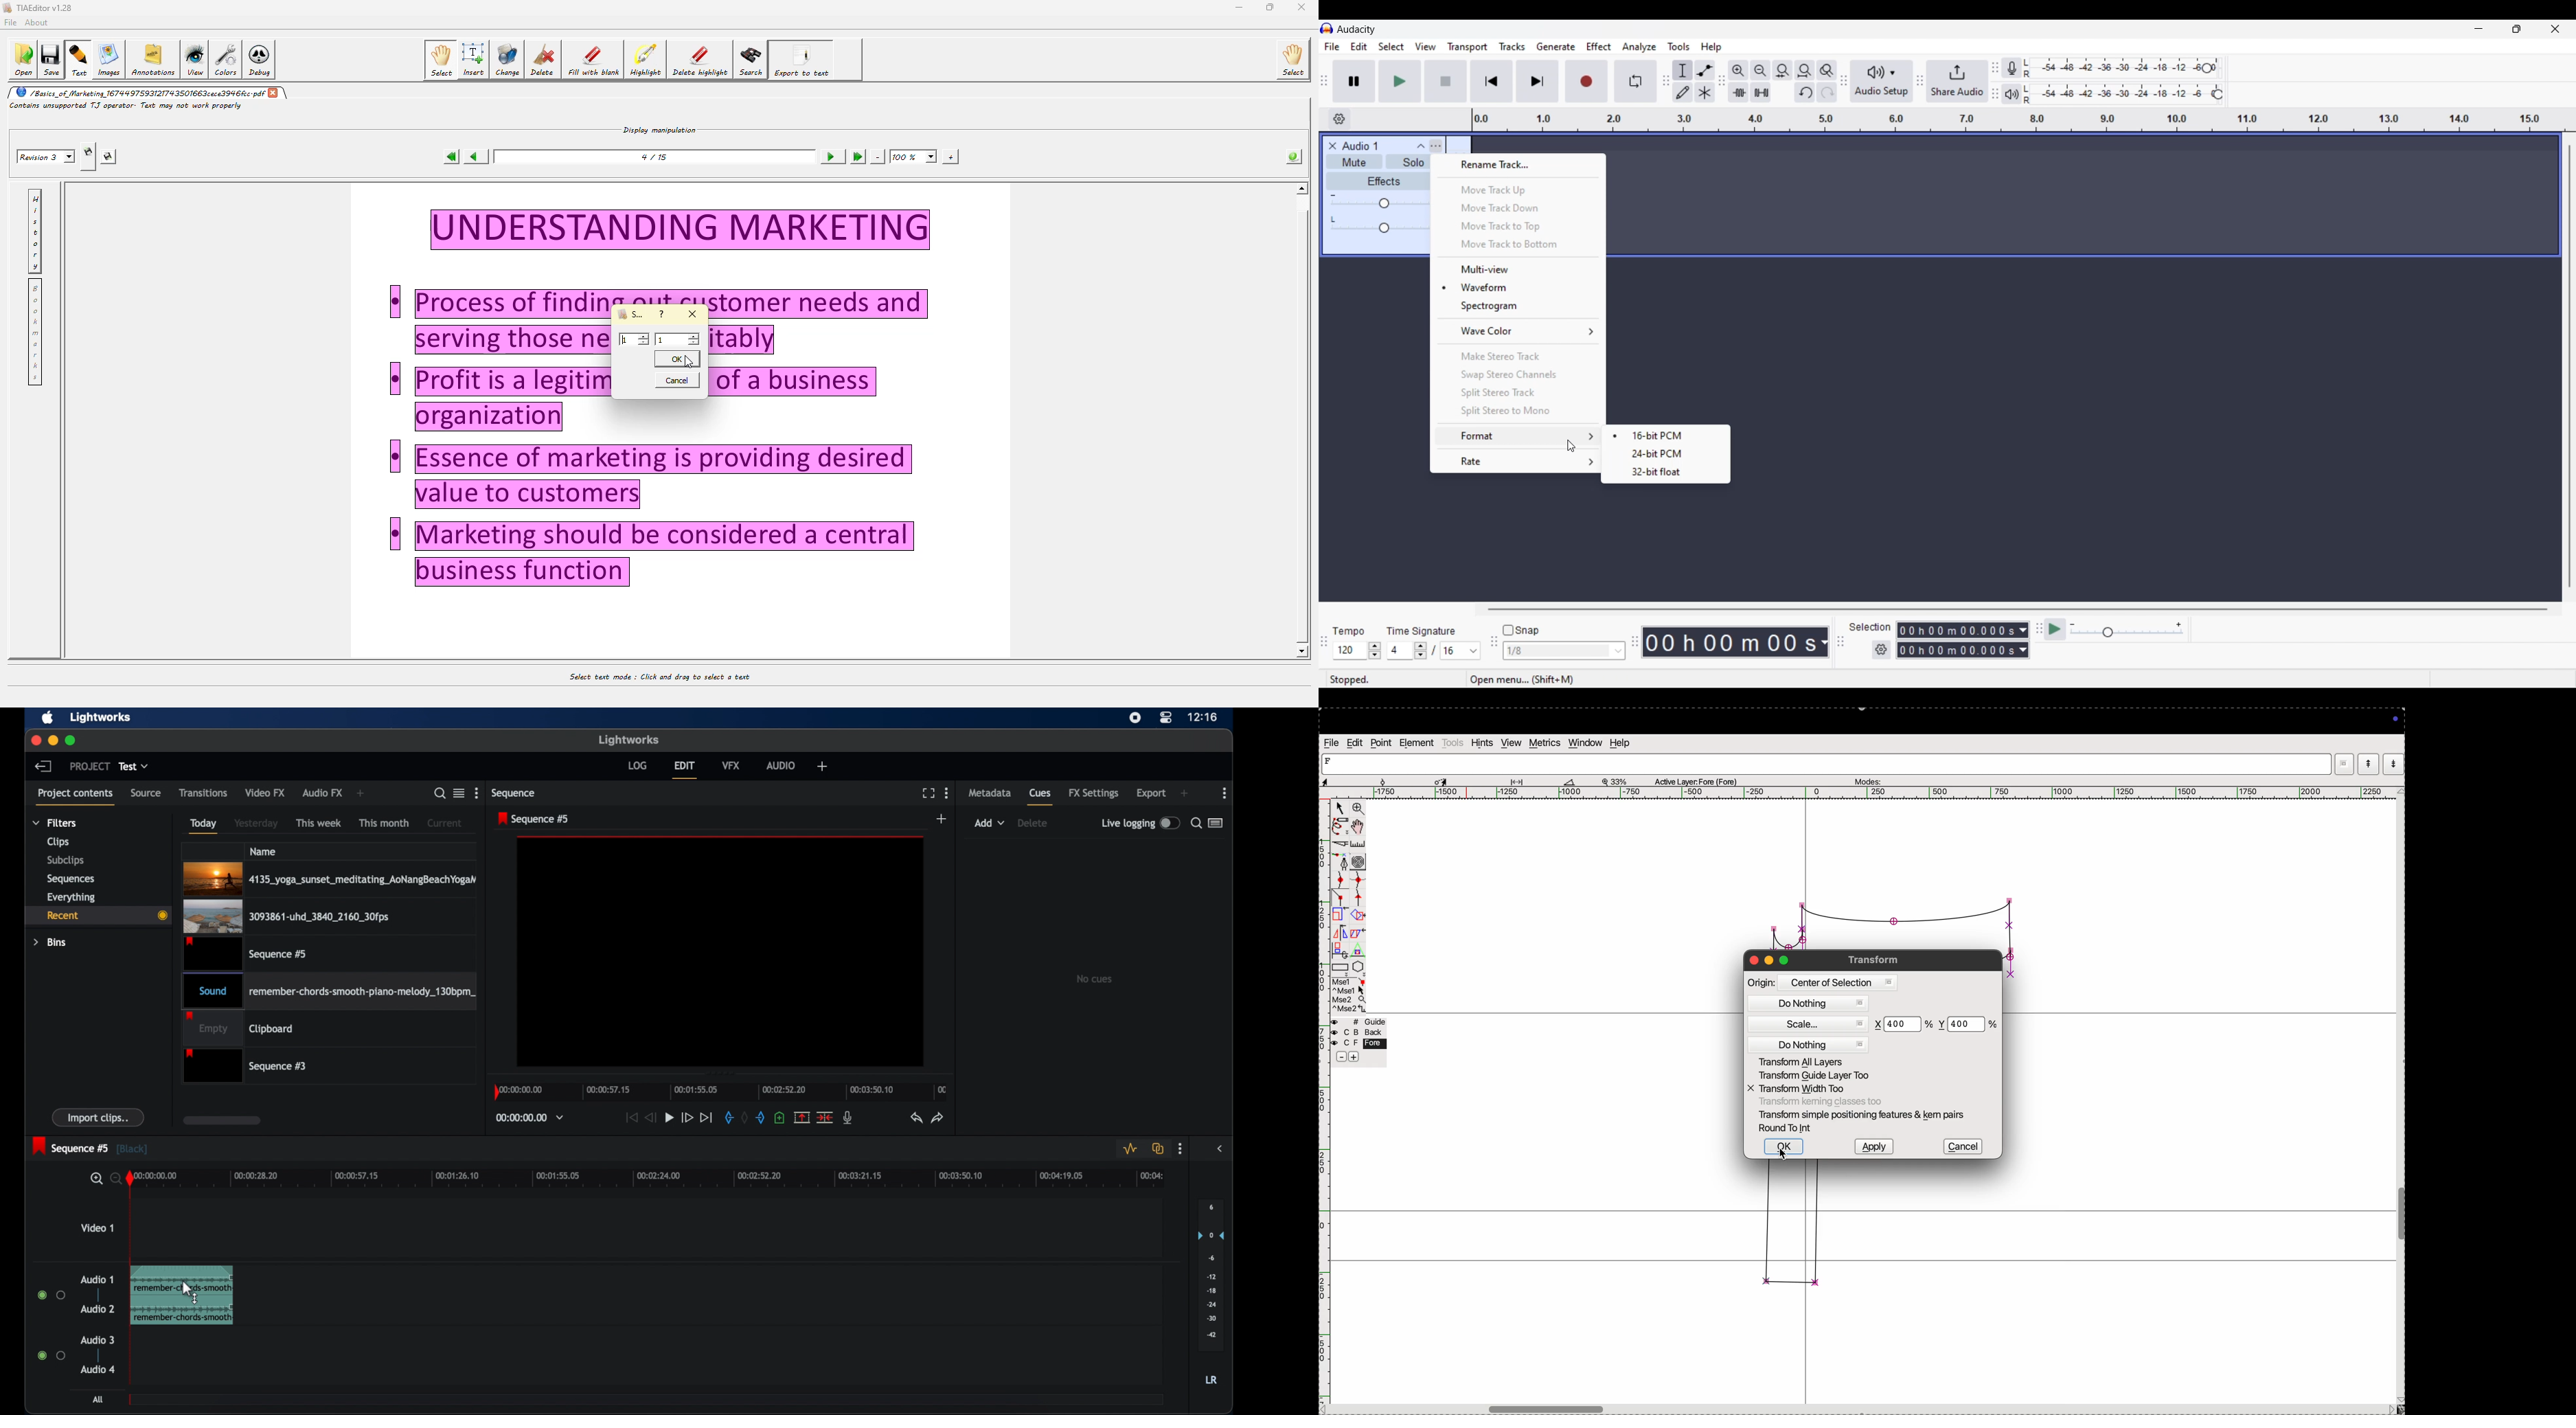 This screenshot has width=2576, height=1428. What do you see at coordinates (1518, 165) in the screenshot?
I see `Rename track` at bounding box center [1518, 165].